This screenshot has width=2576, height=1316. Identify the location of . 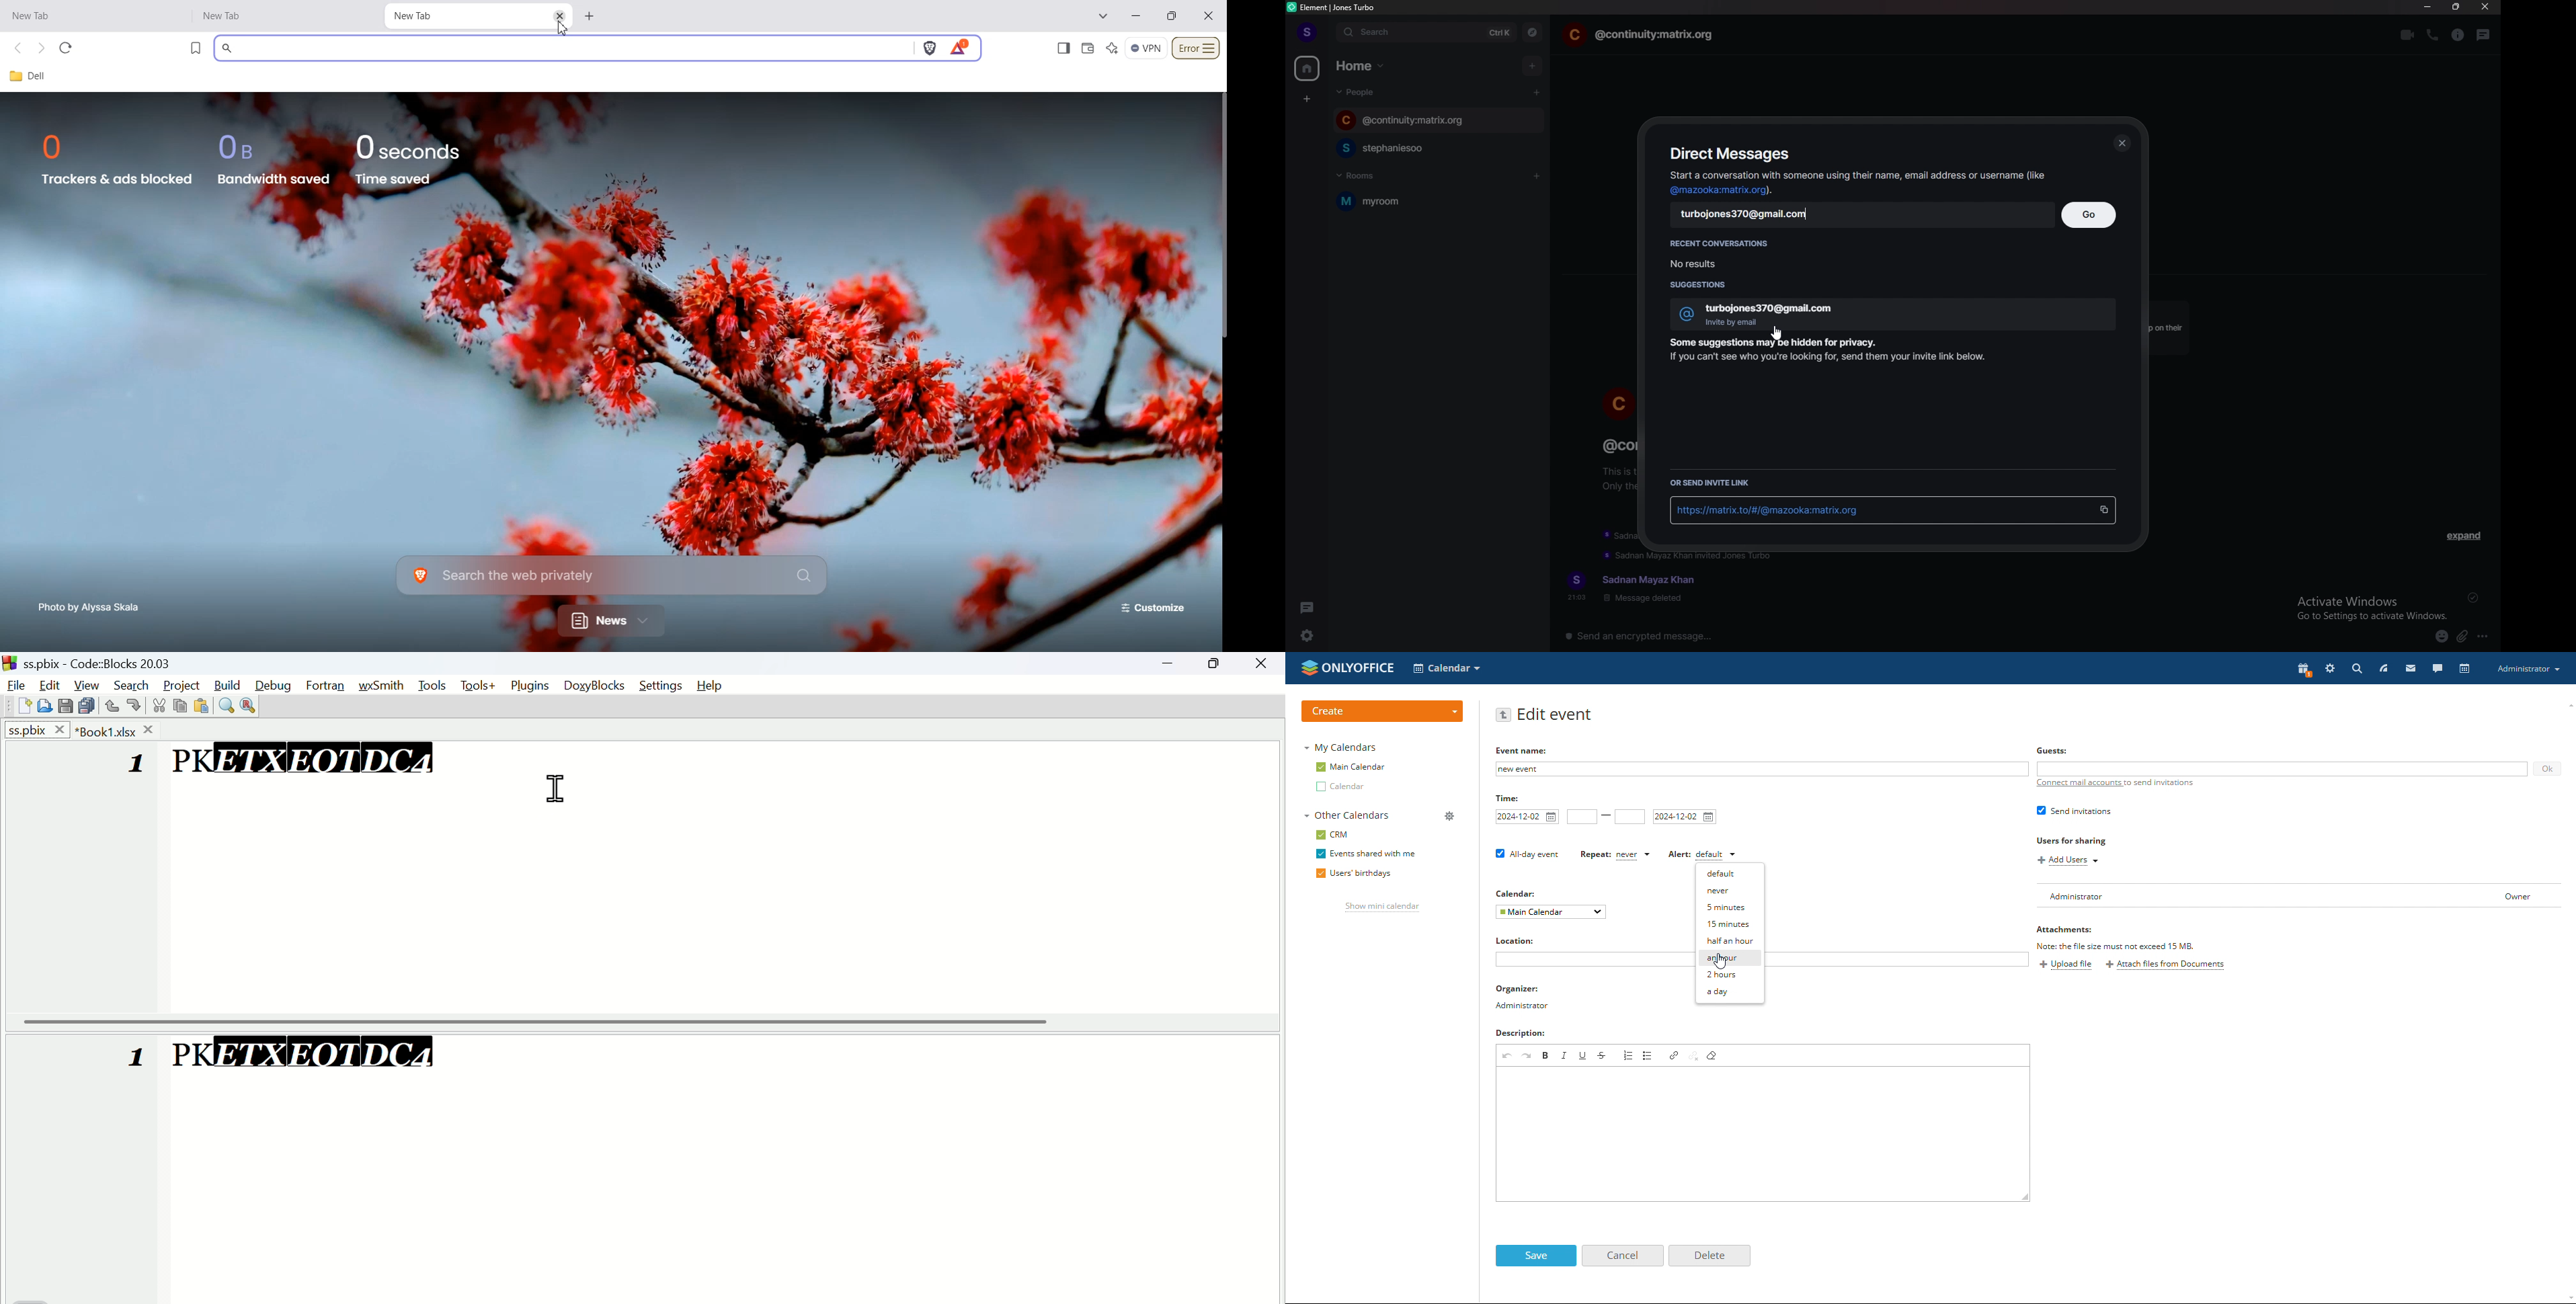
(434, 685).